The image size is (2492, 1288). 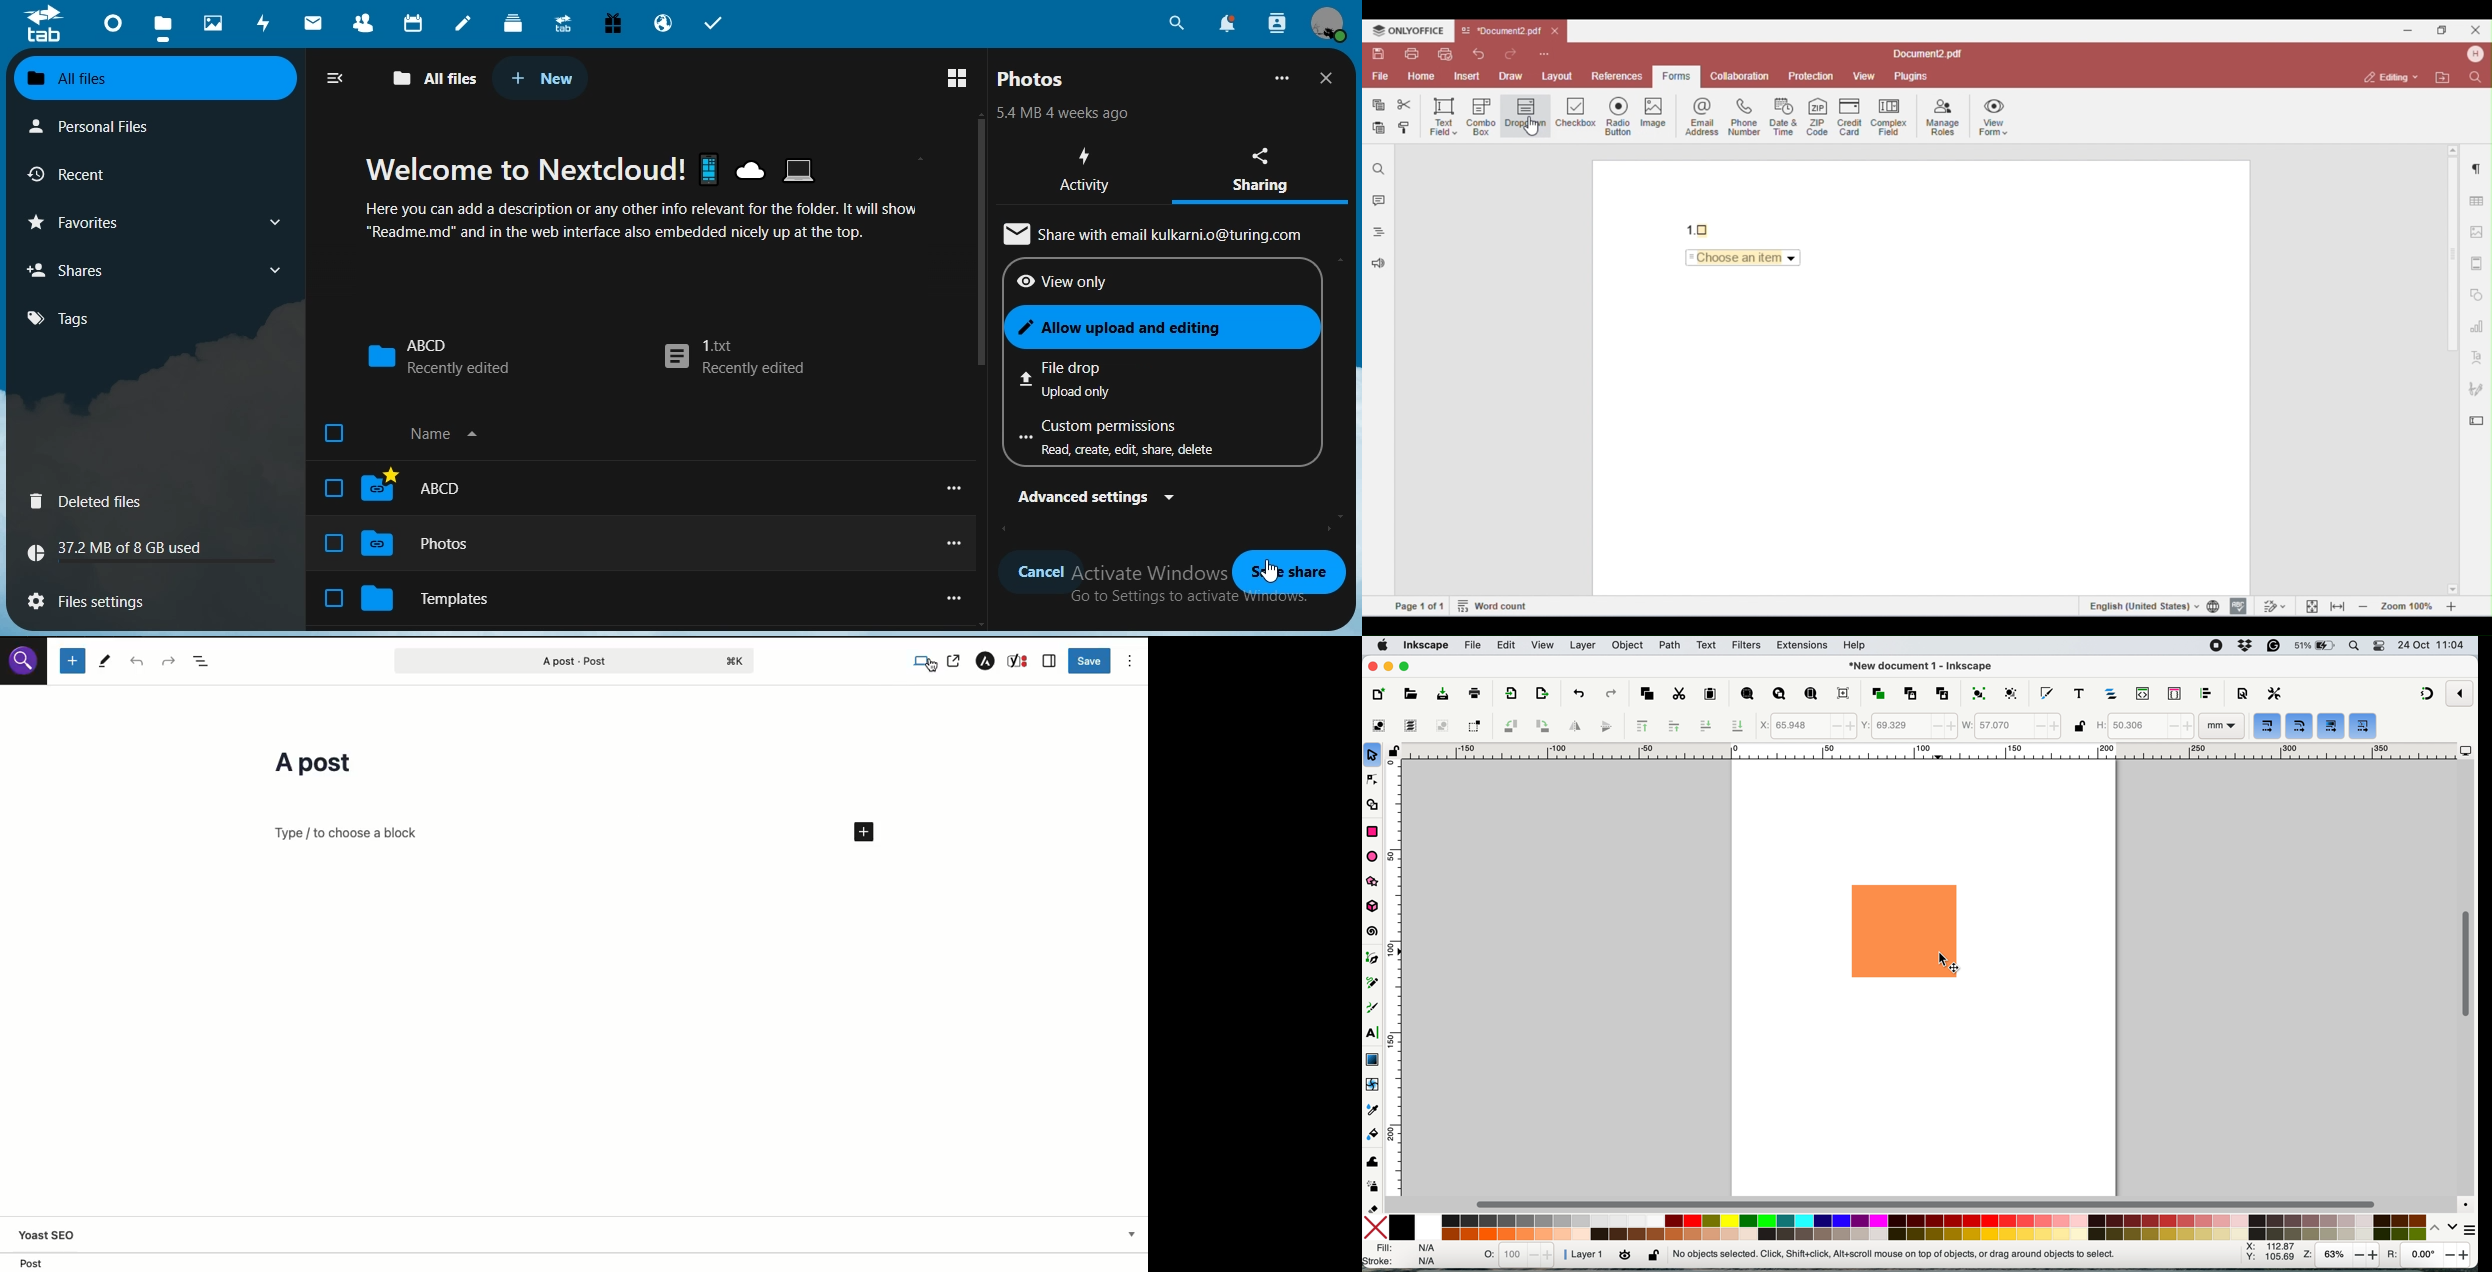 I want to click on ABCD, so click(x=438, y=356).